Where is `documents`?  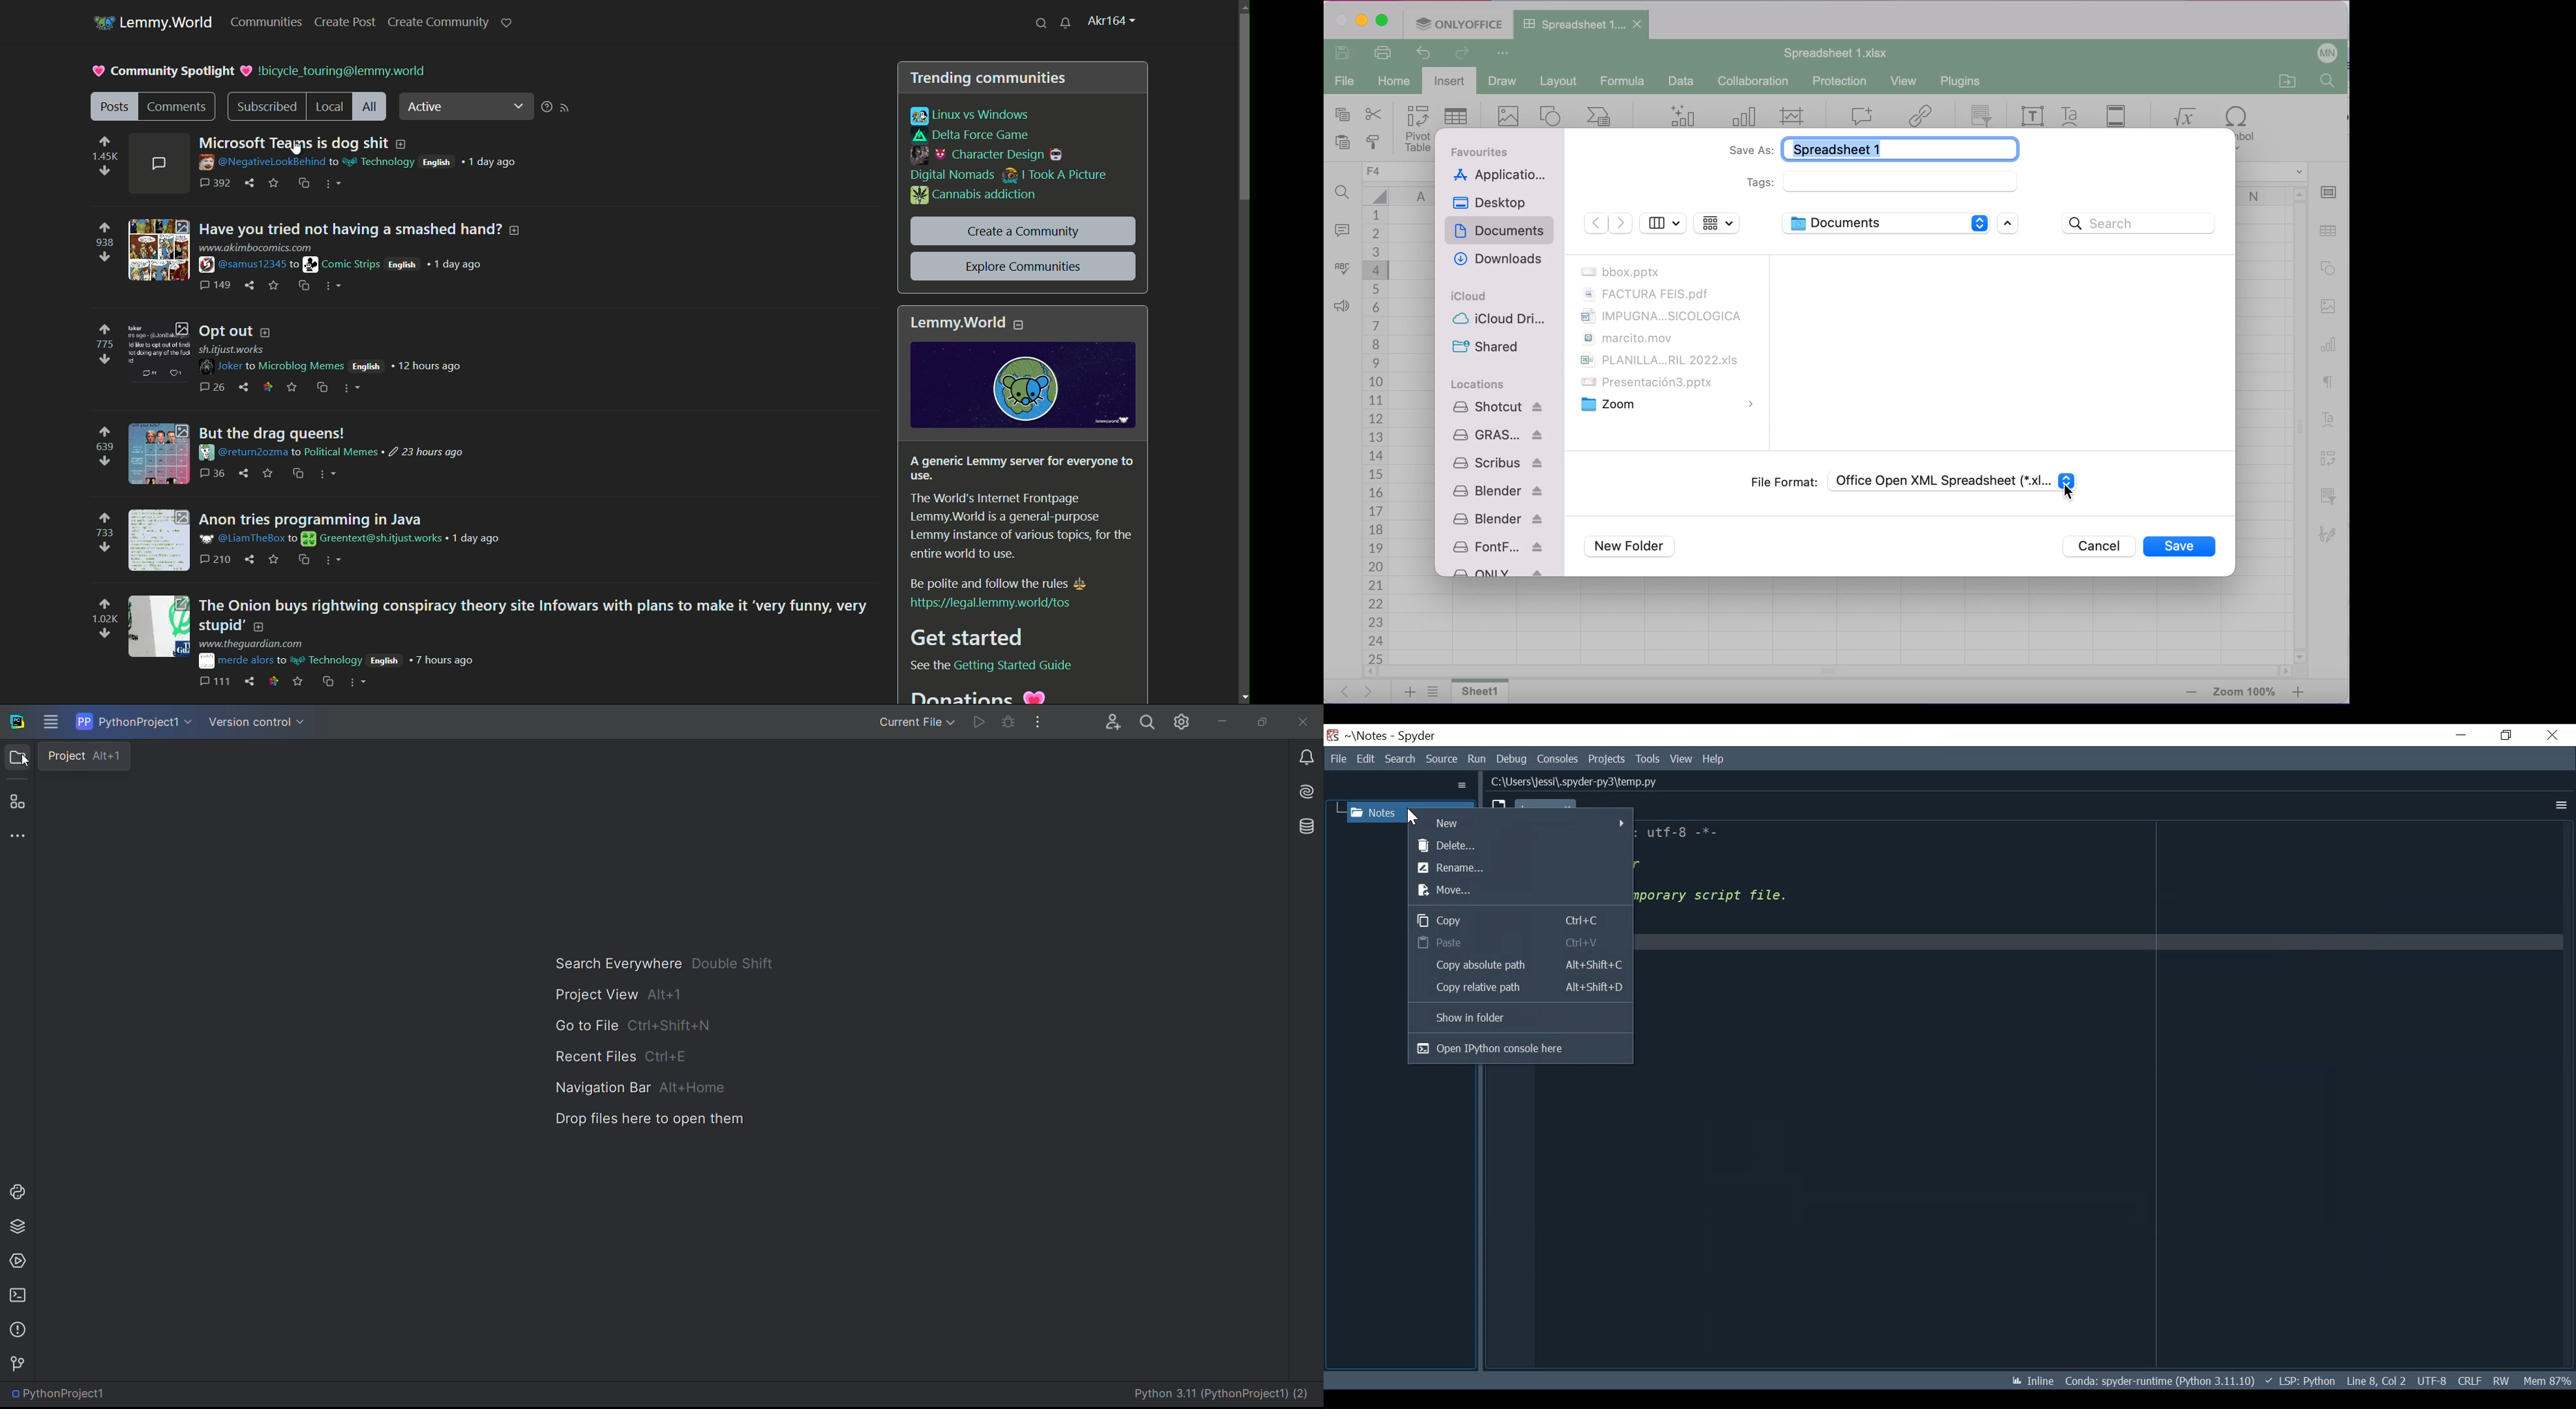
documents is located at coordinates (1502, 232).